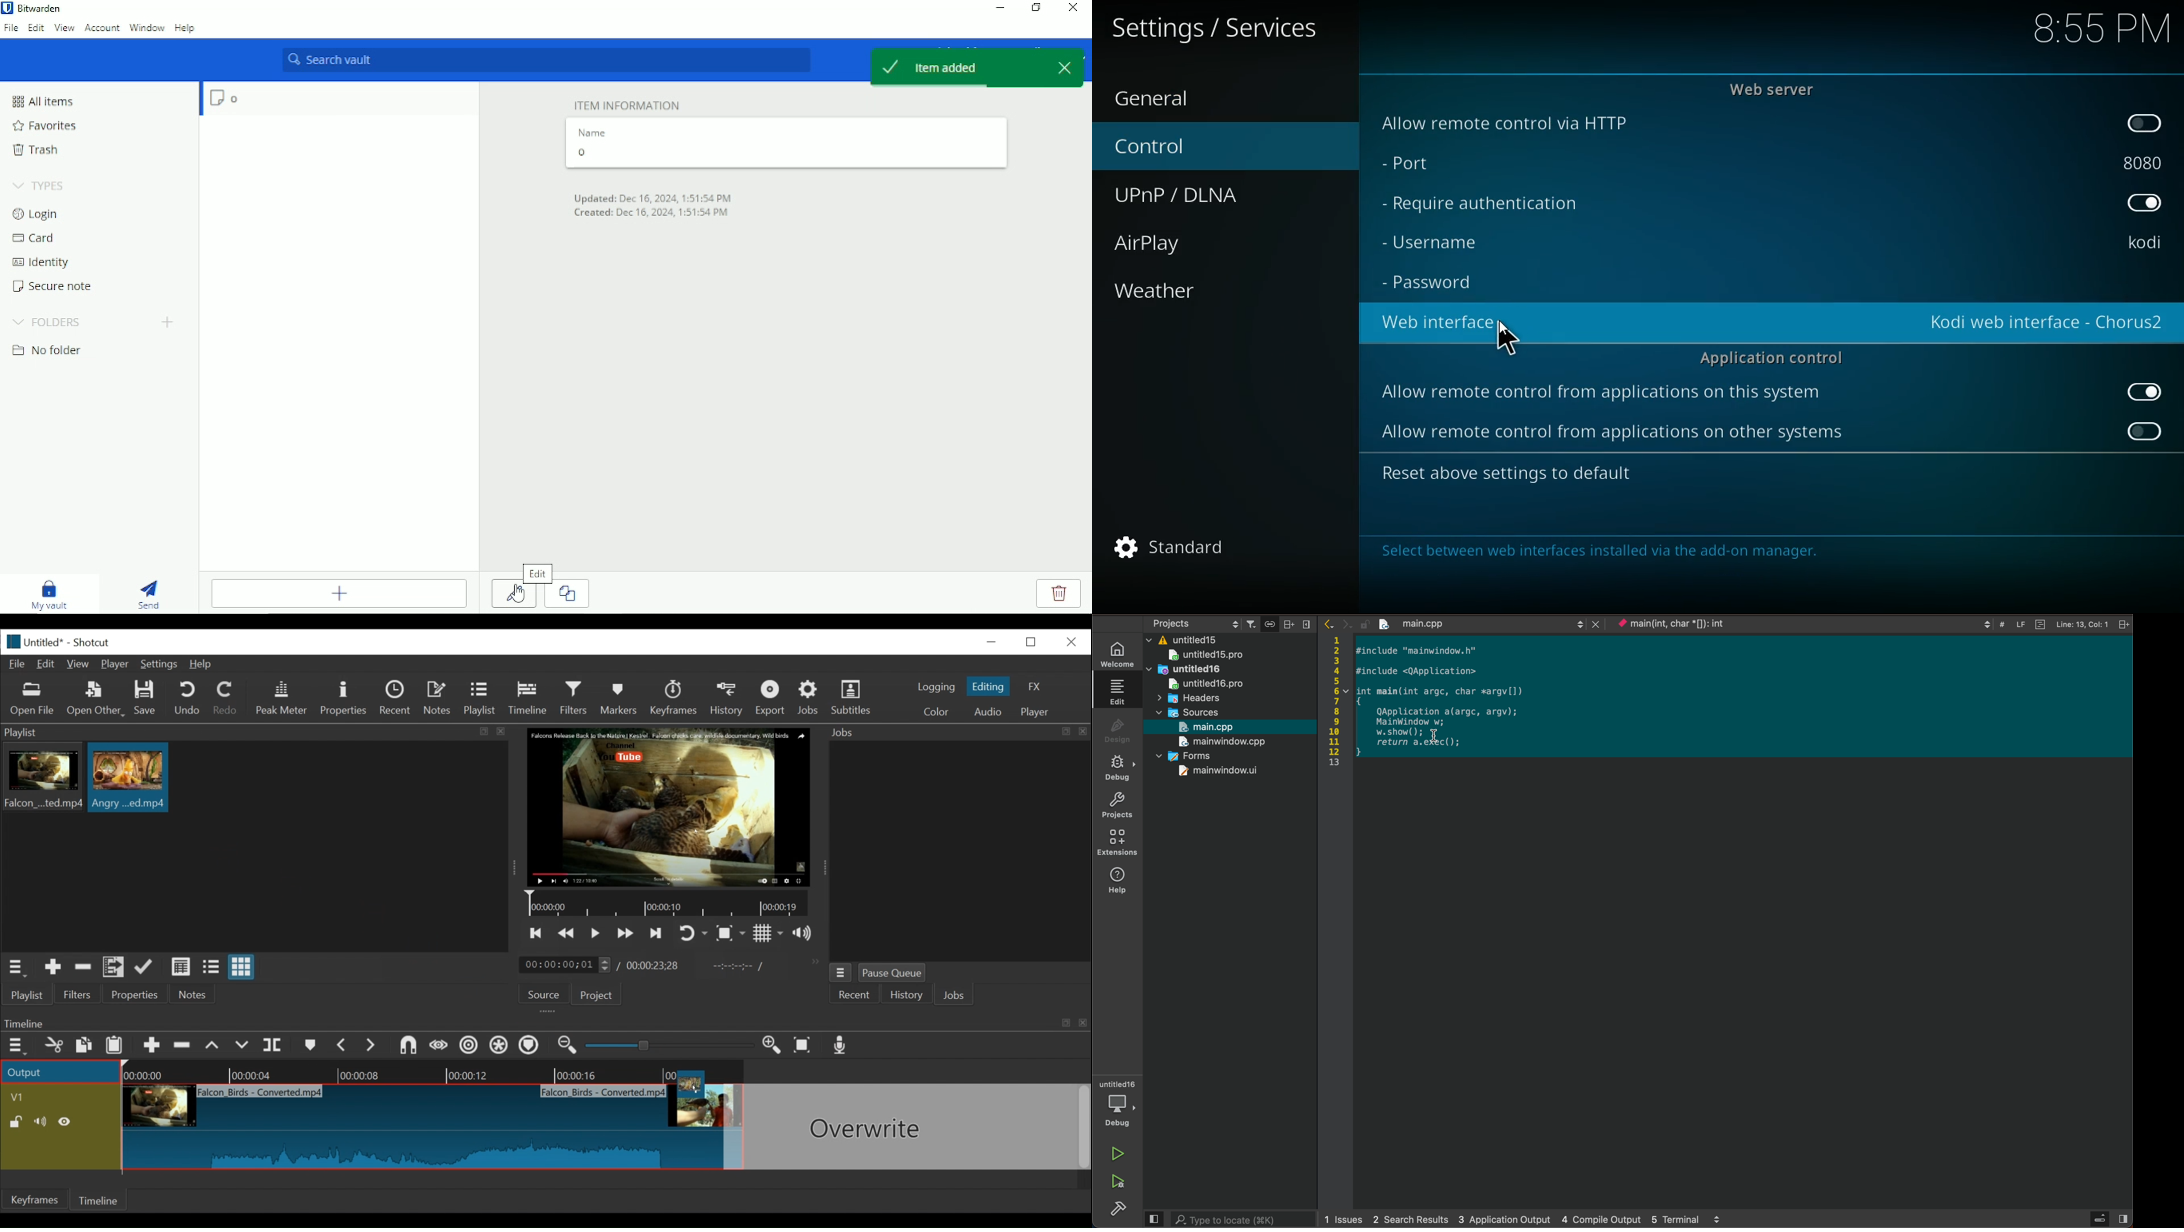  I want to click on Help, so click(185, 26).